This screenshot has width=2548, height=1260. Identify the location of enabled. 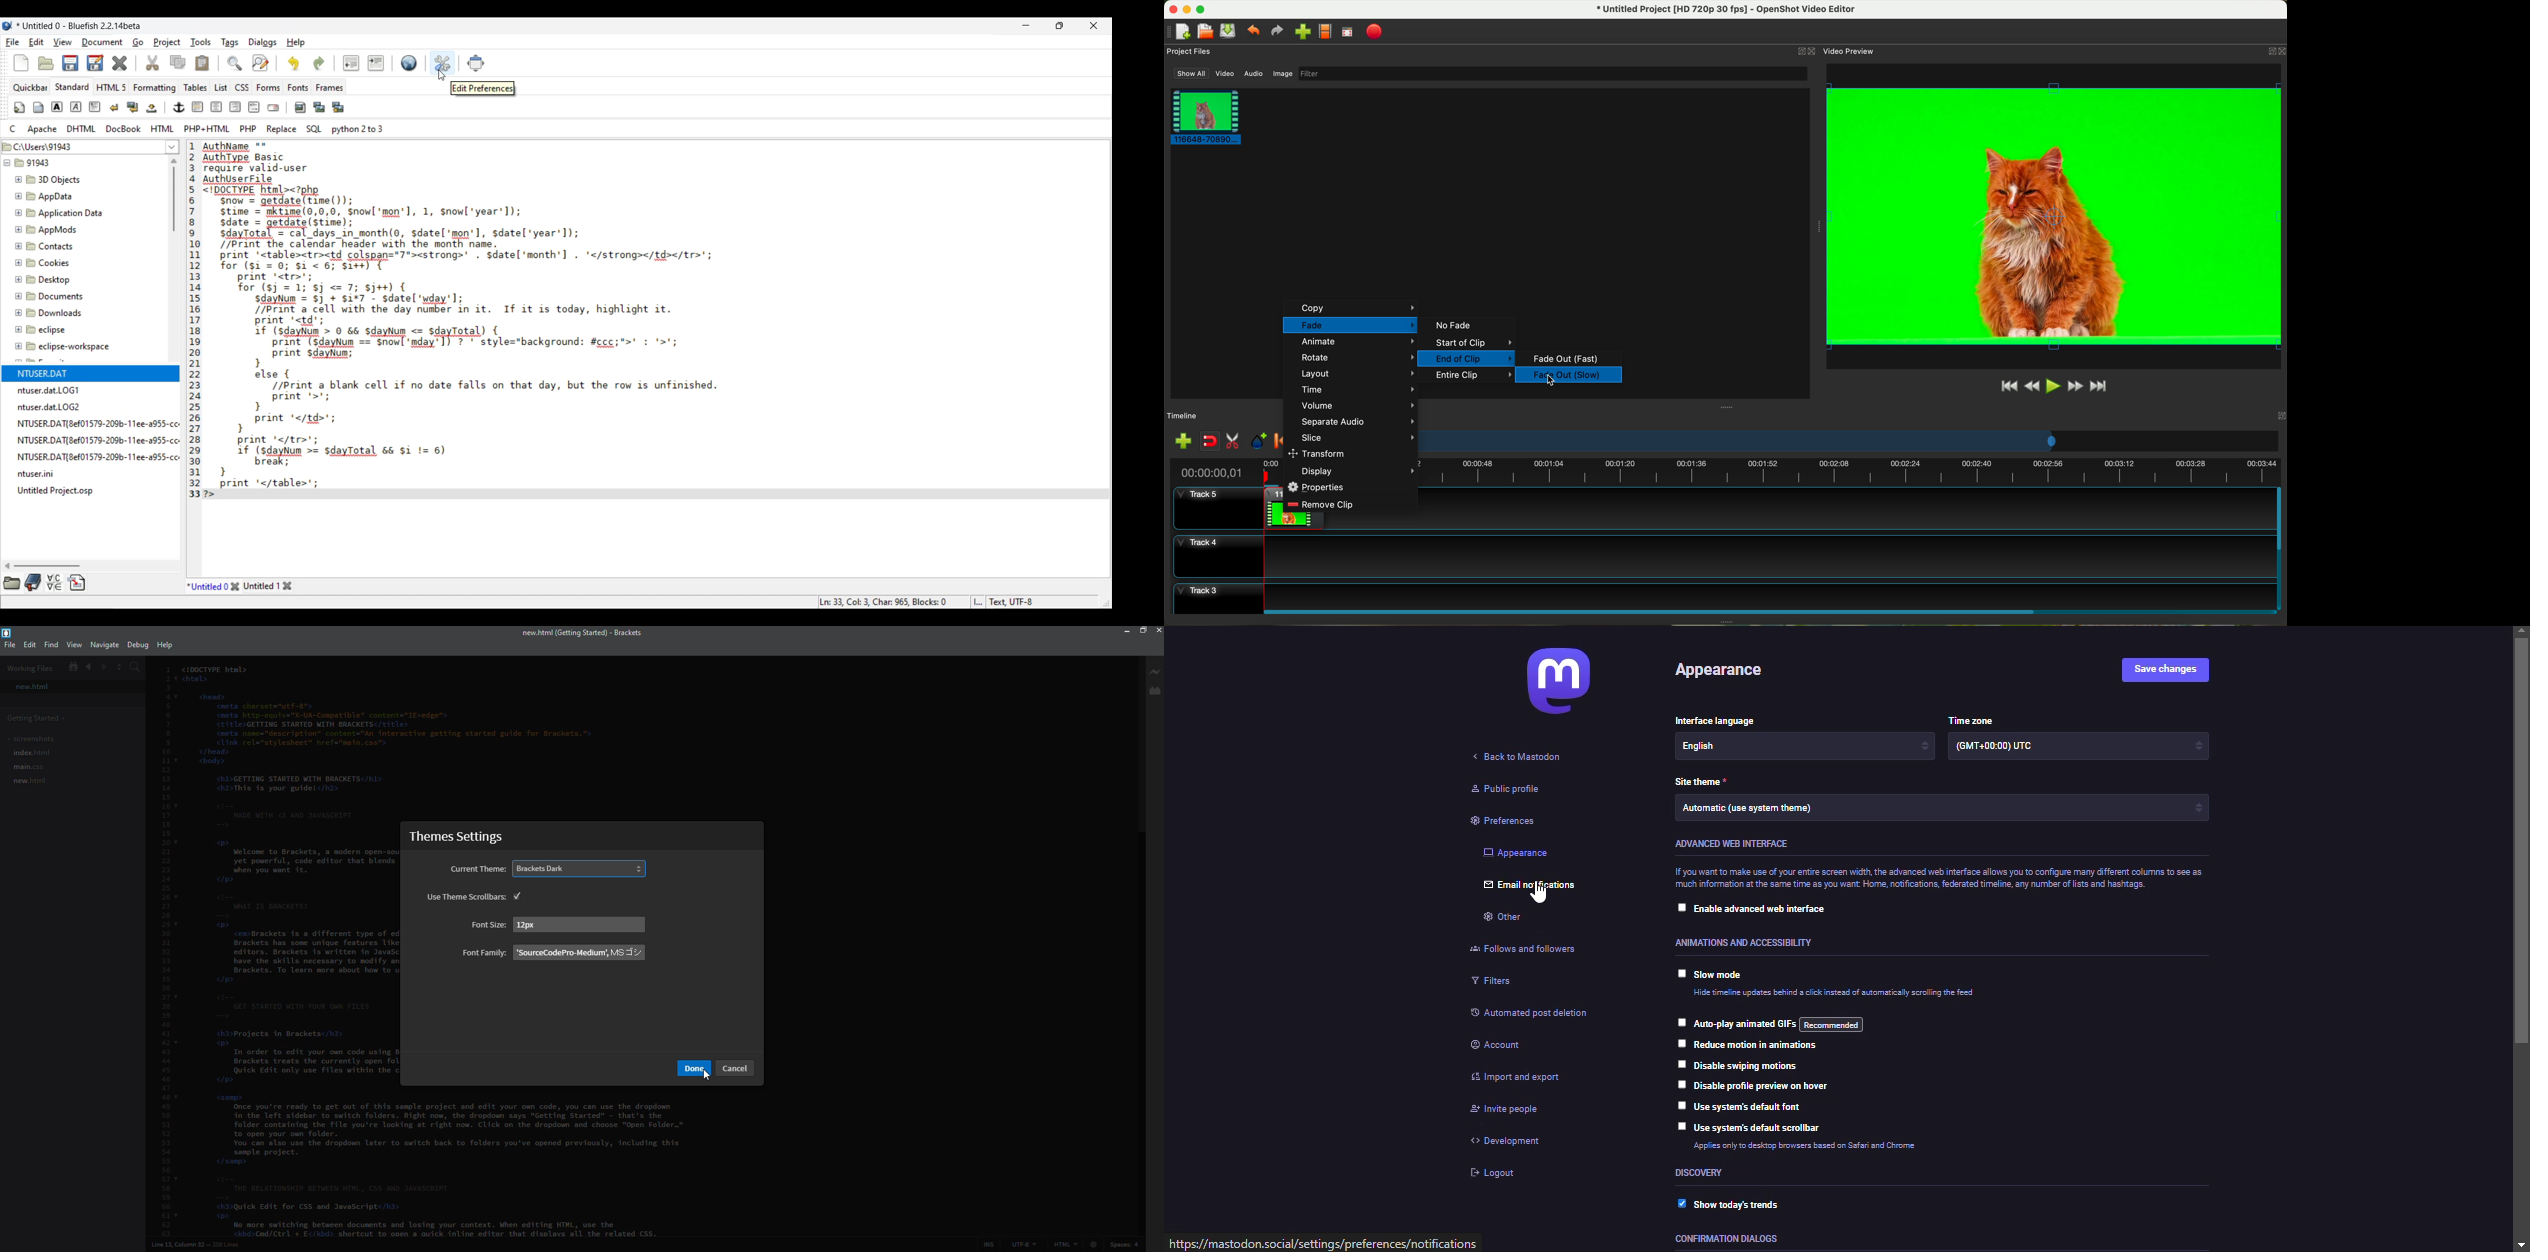
(1677, 1203).